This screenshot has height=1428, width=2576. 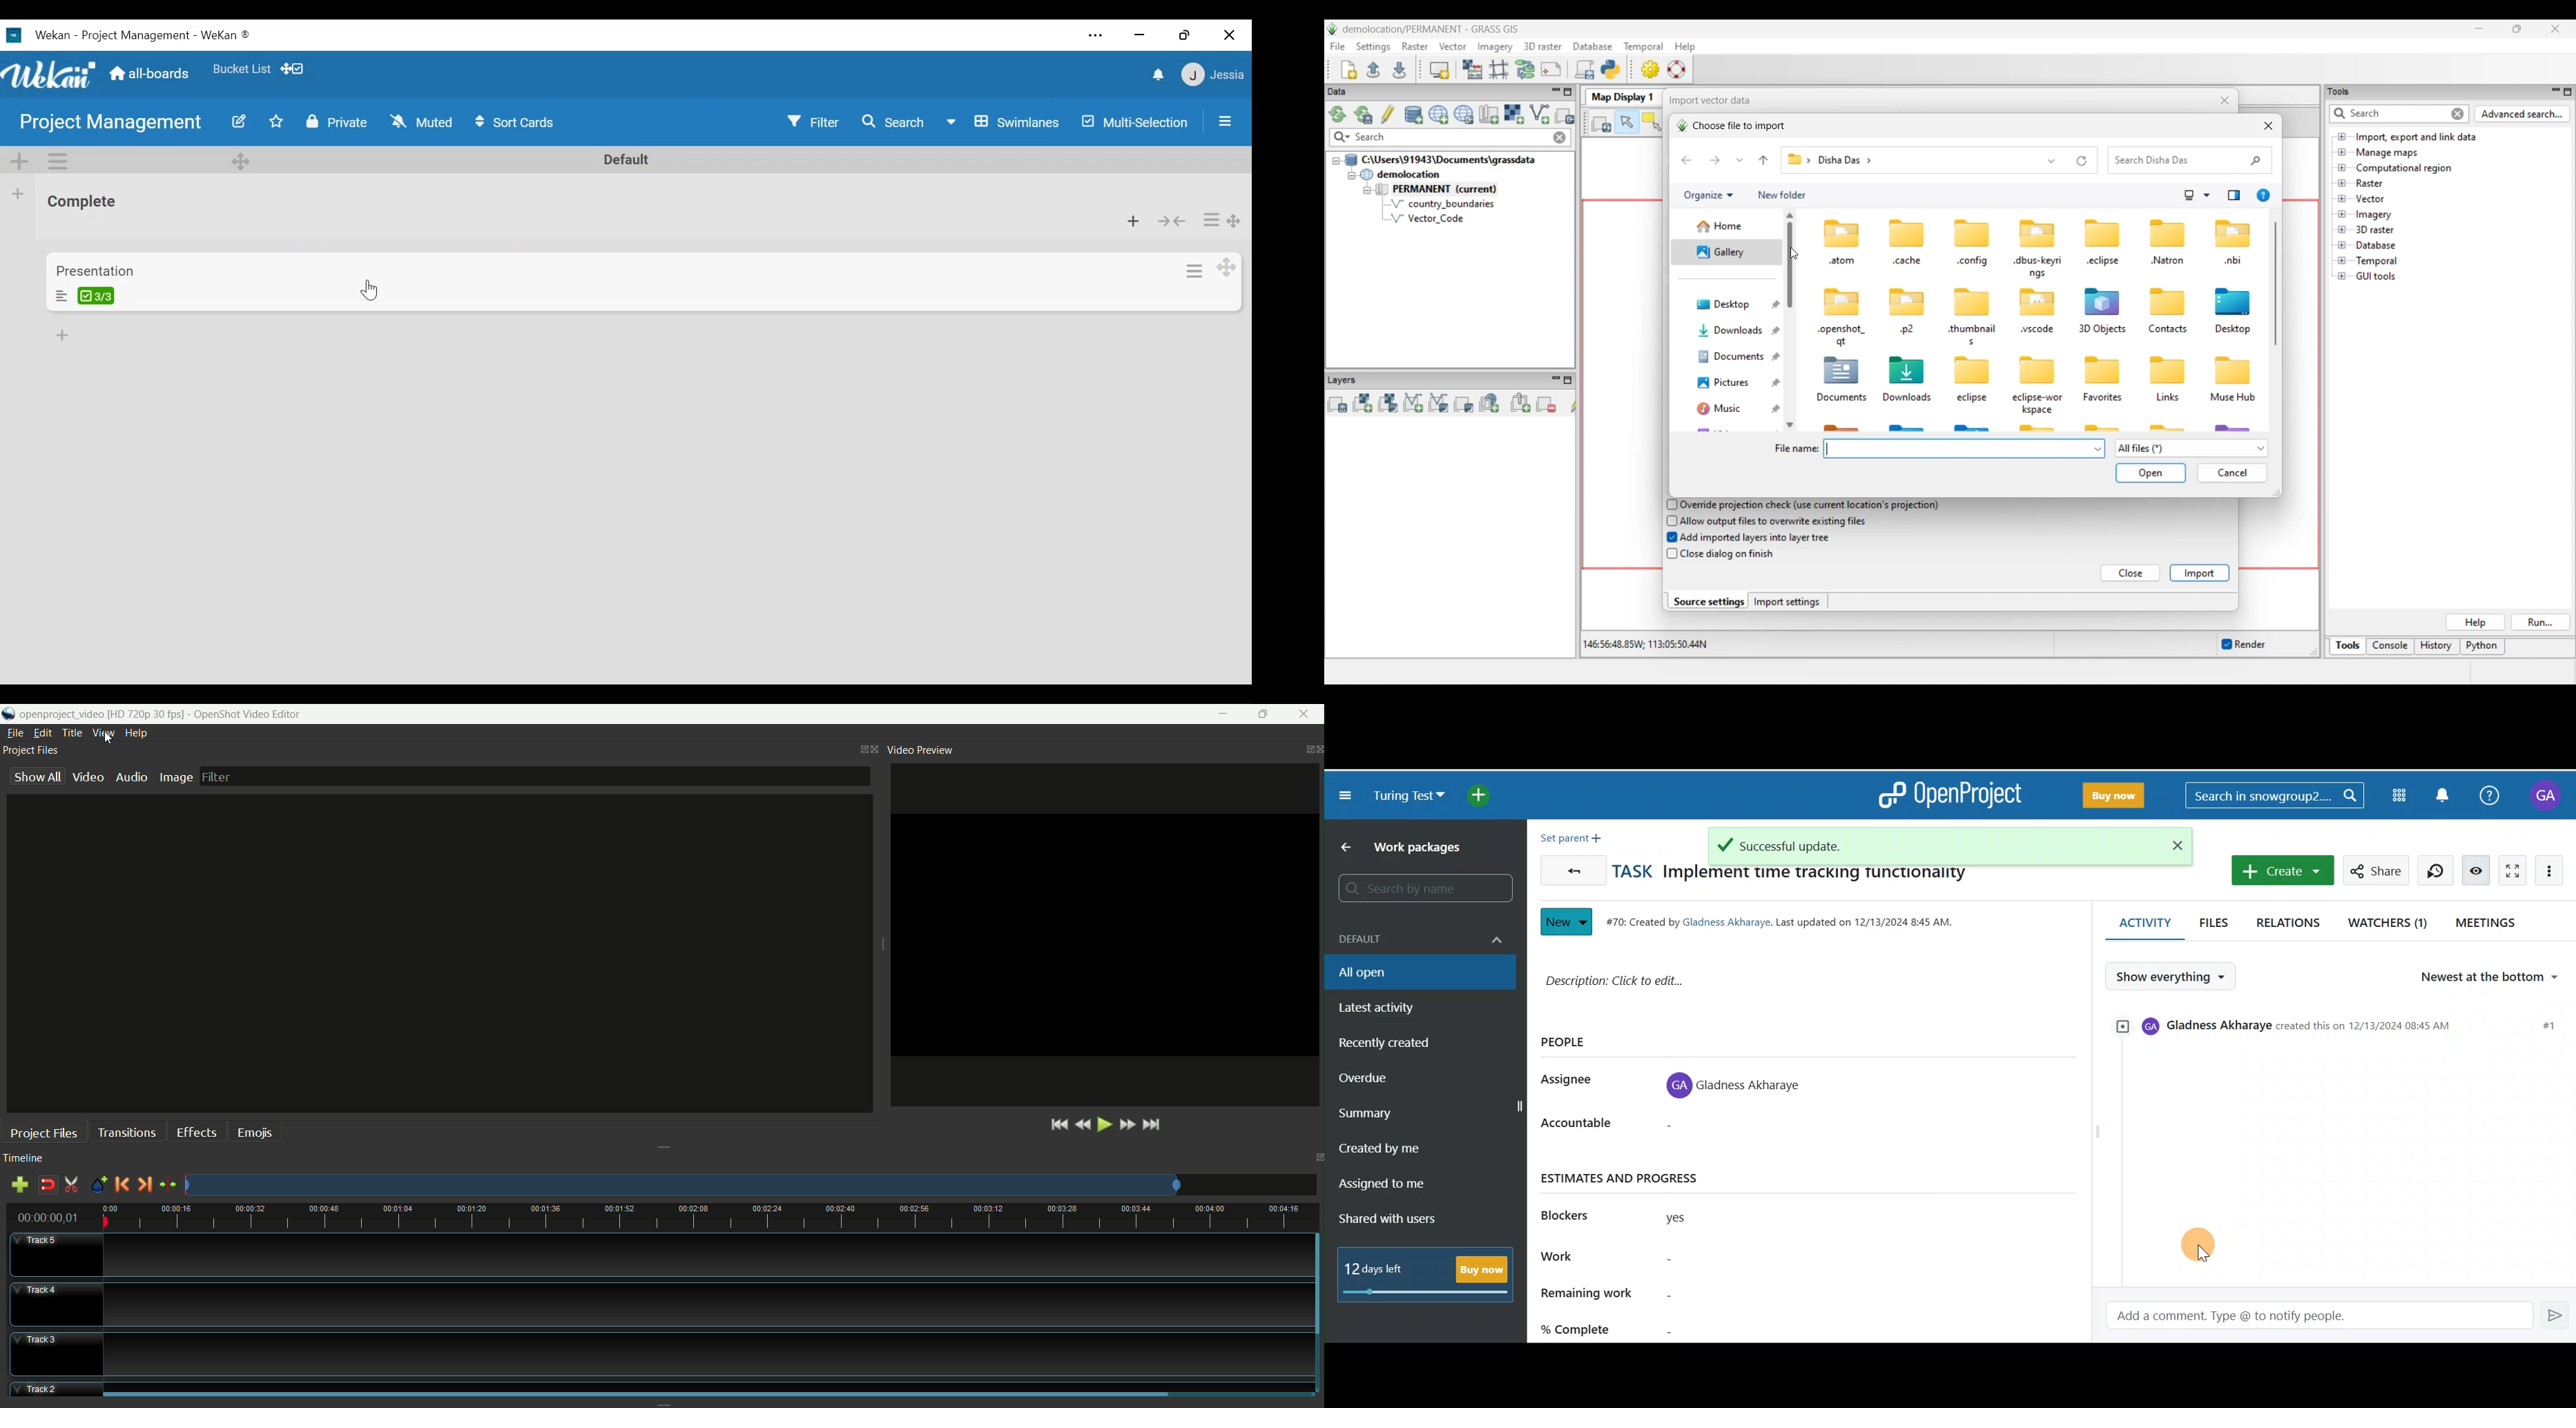 I want to click on Allow edits outside of the current mapset, so click(x=1388, y=114).